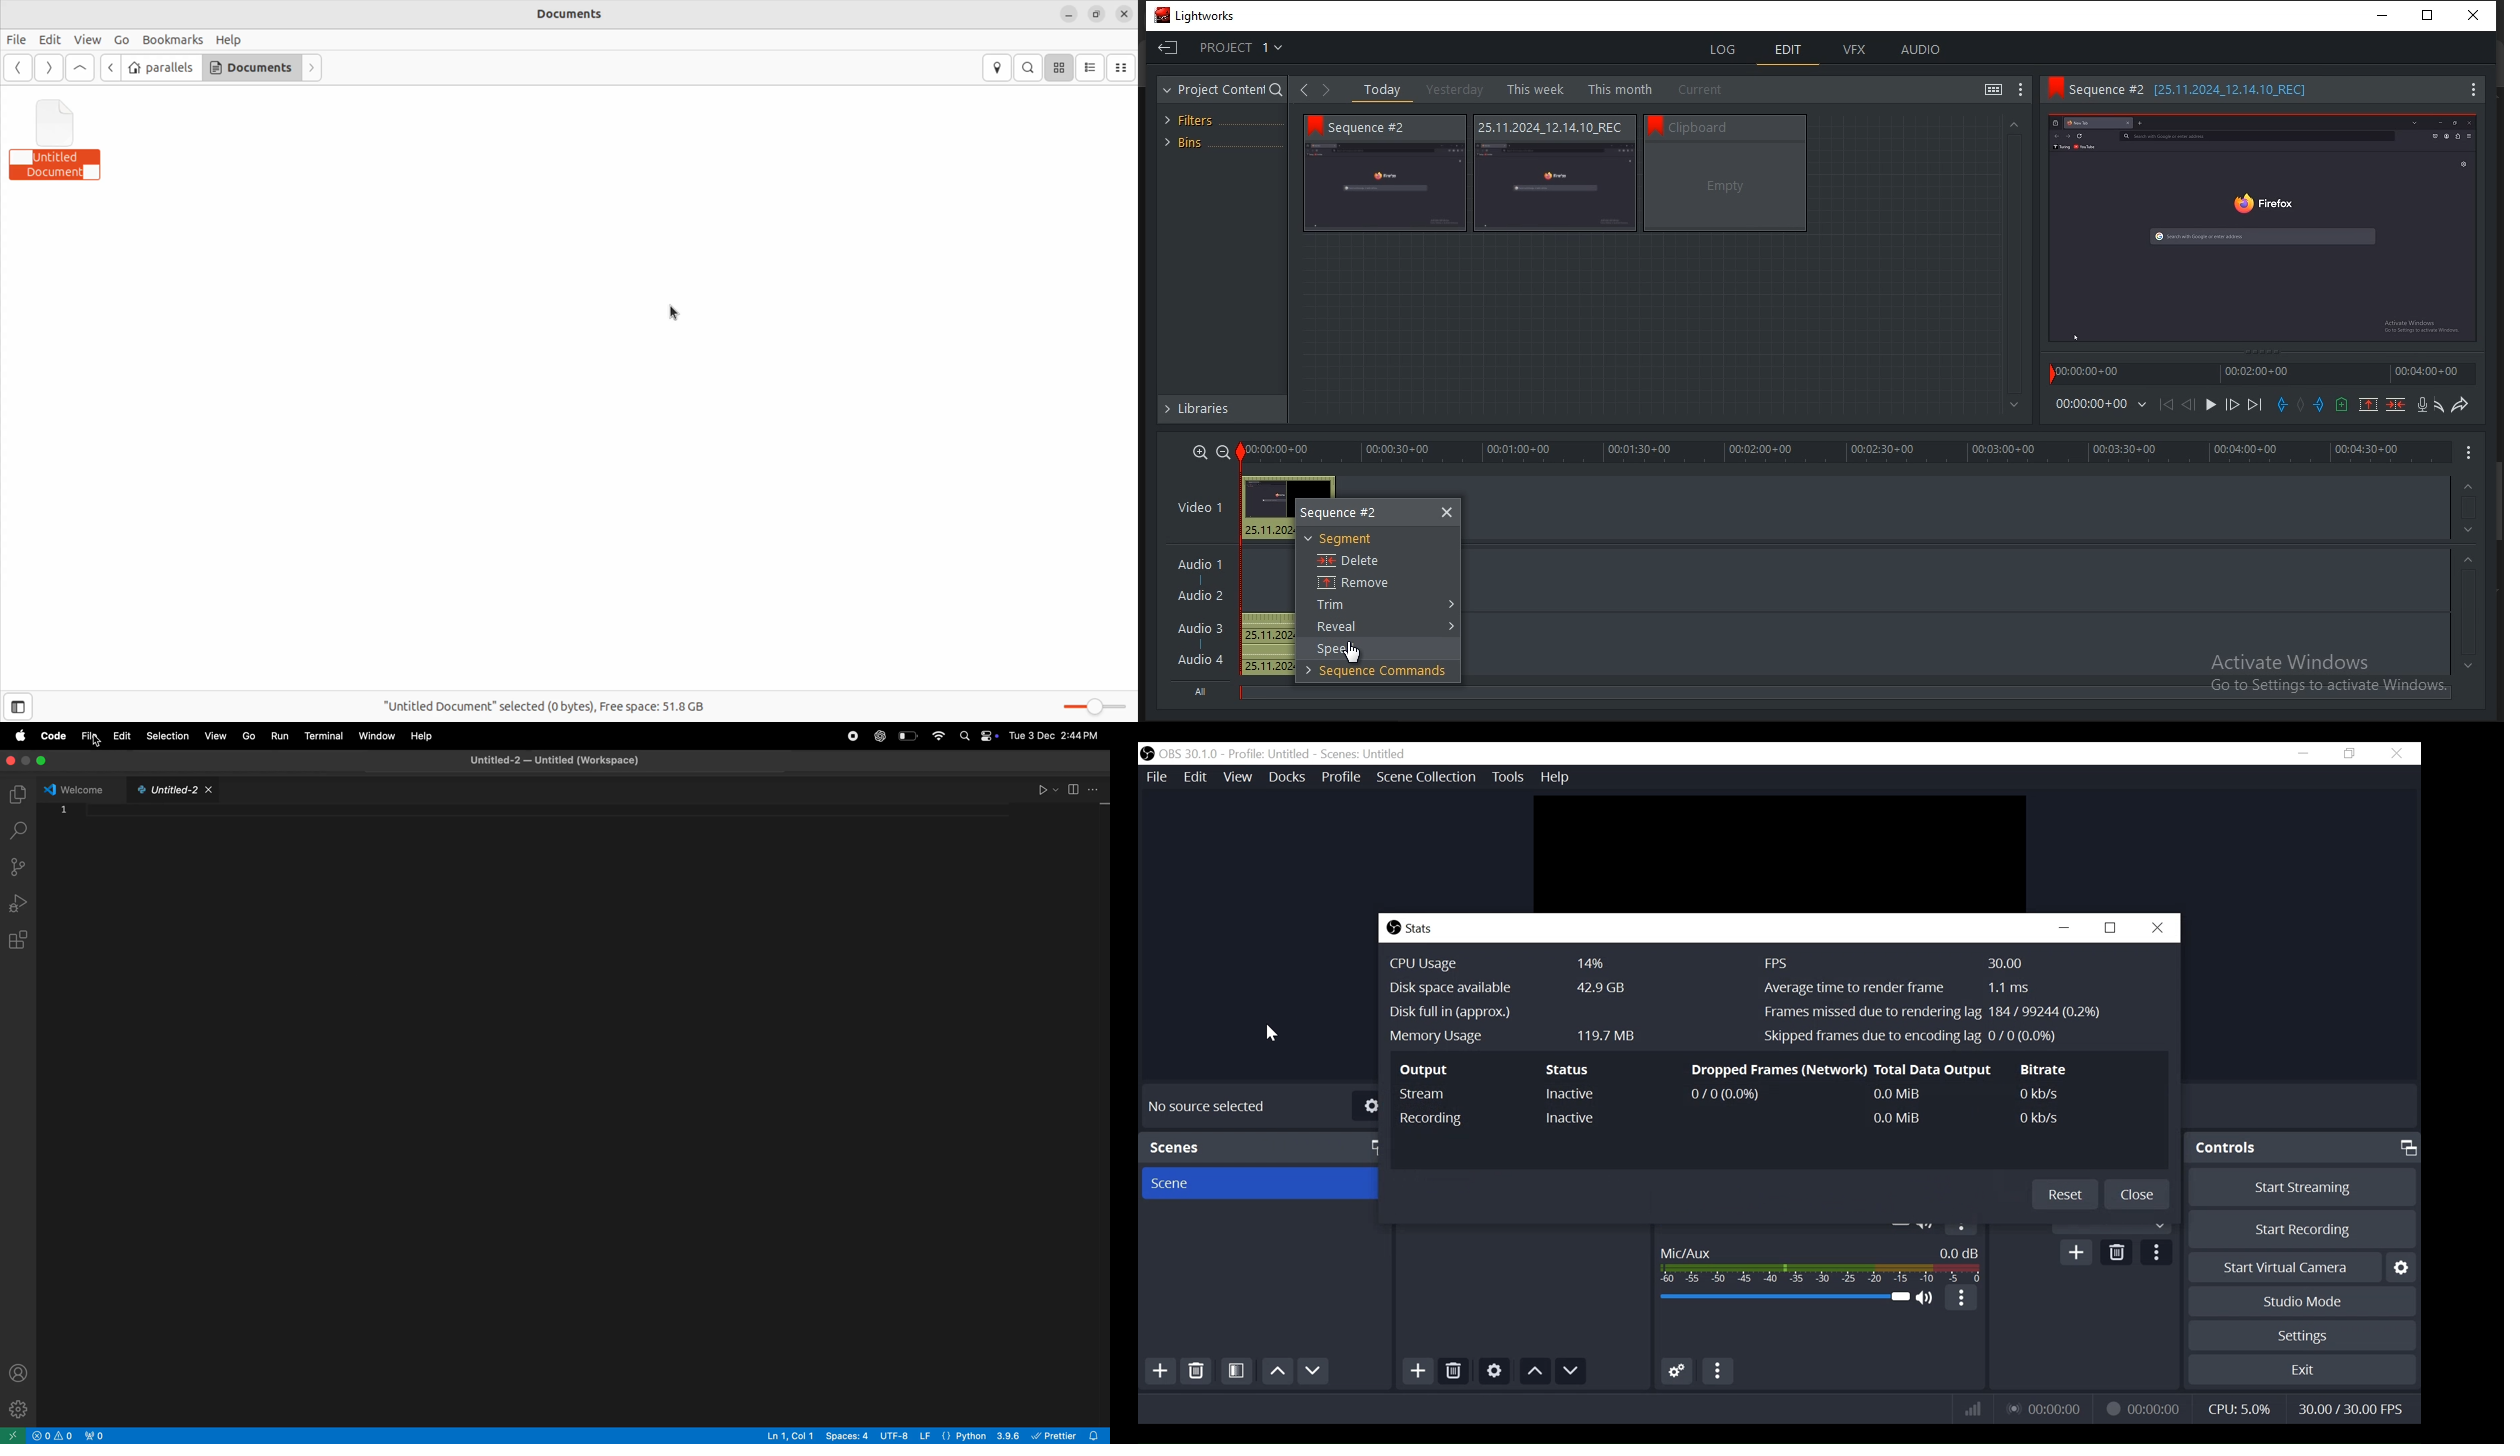 The height and width of the screenshot is (1456, 2520). I want to click on close, so click(1447, 512).